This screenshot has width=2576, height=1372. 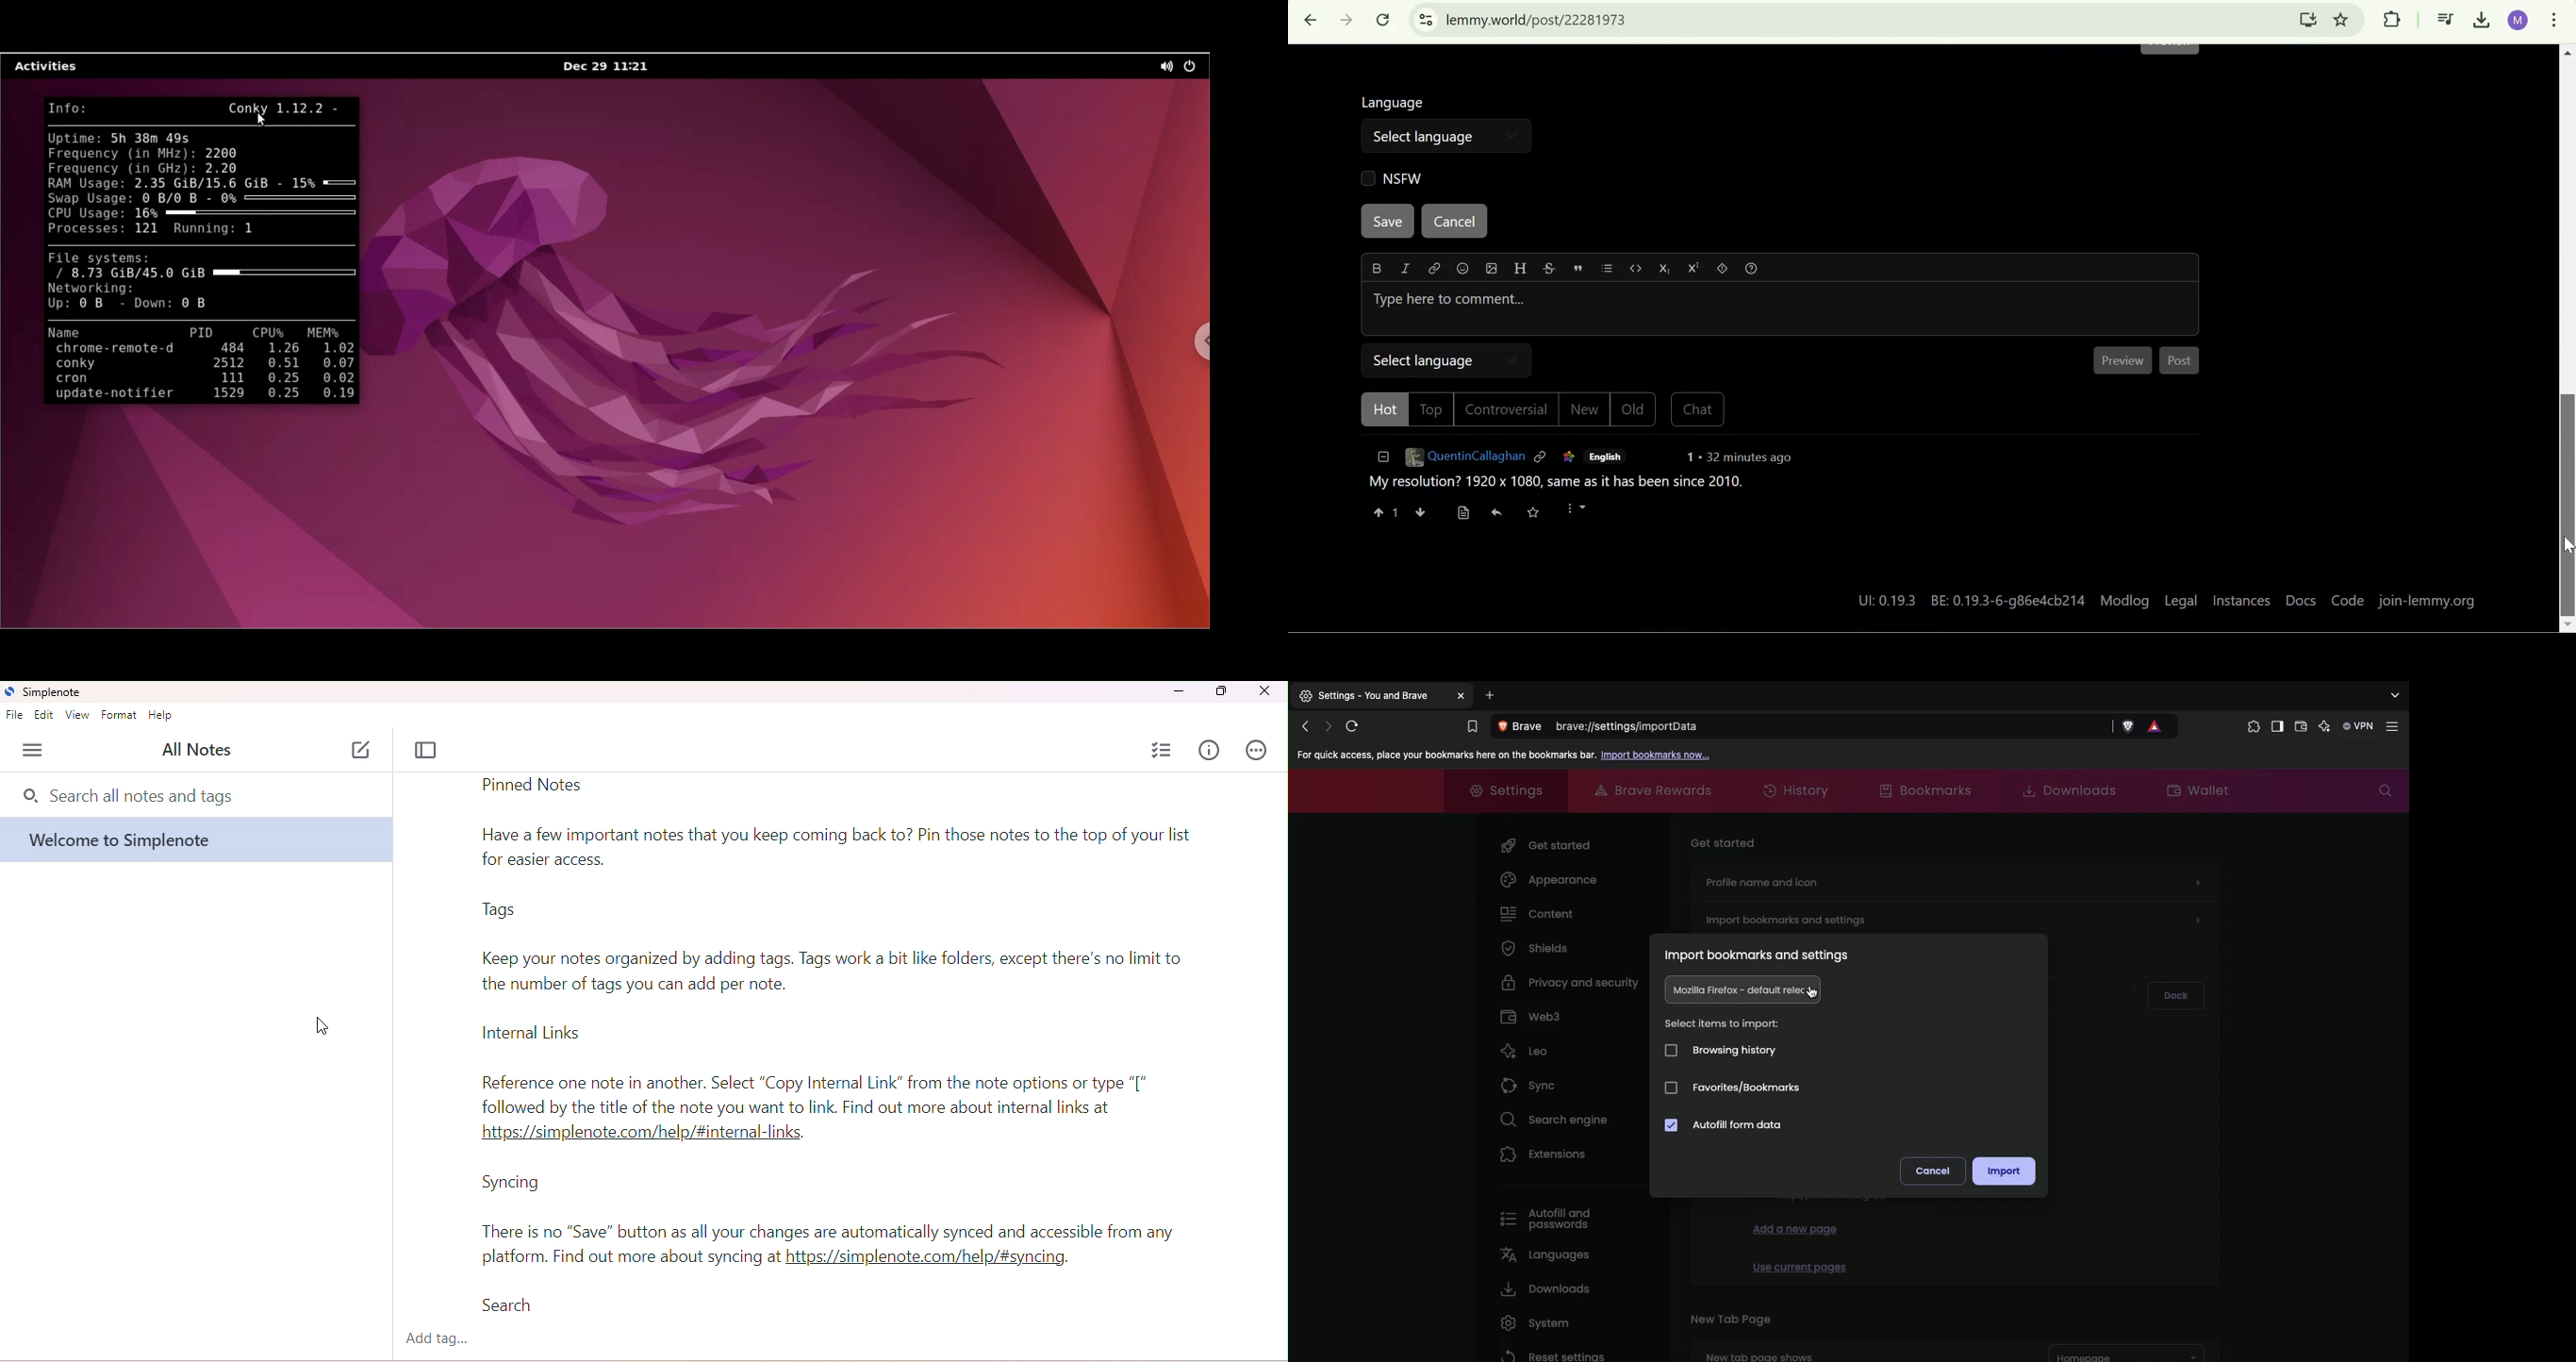 What do you see at coordinates (1463, 514) in the screenshot?
I see `view source` at bounding box center [1463, 514].